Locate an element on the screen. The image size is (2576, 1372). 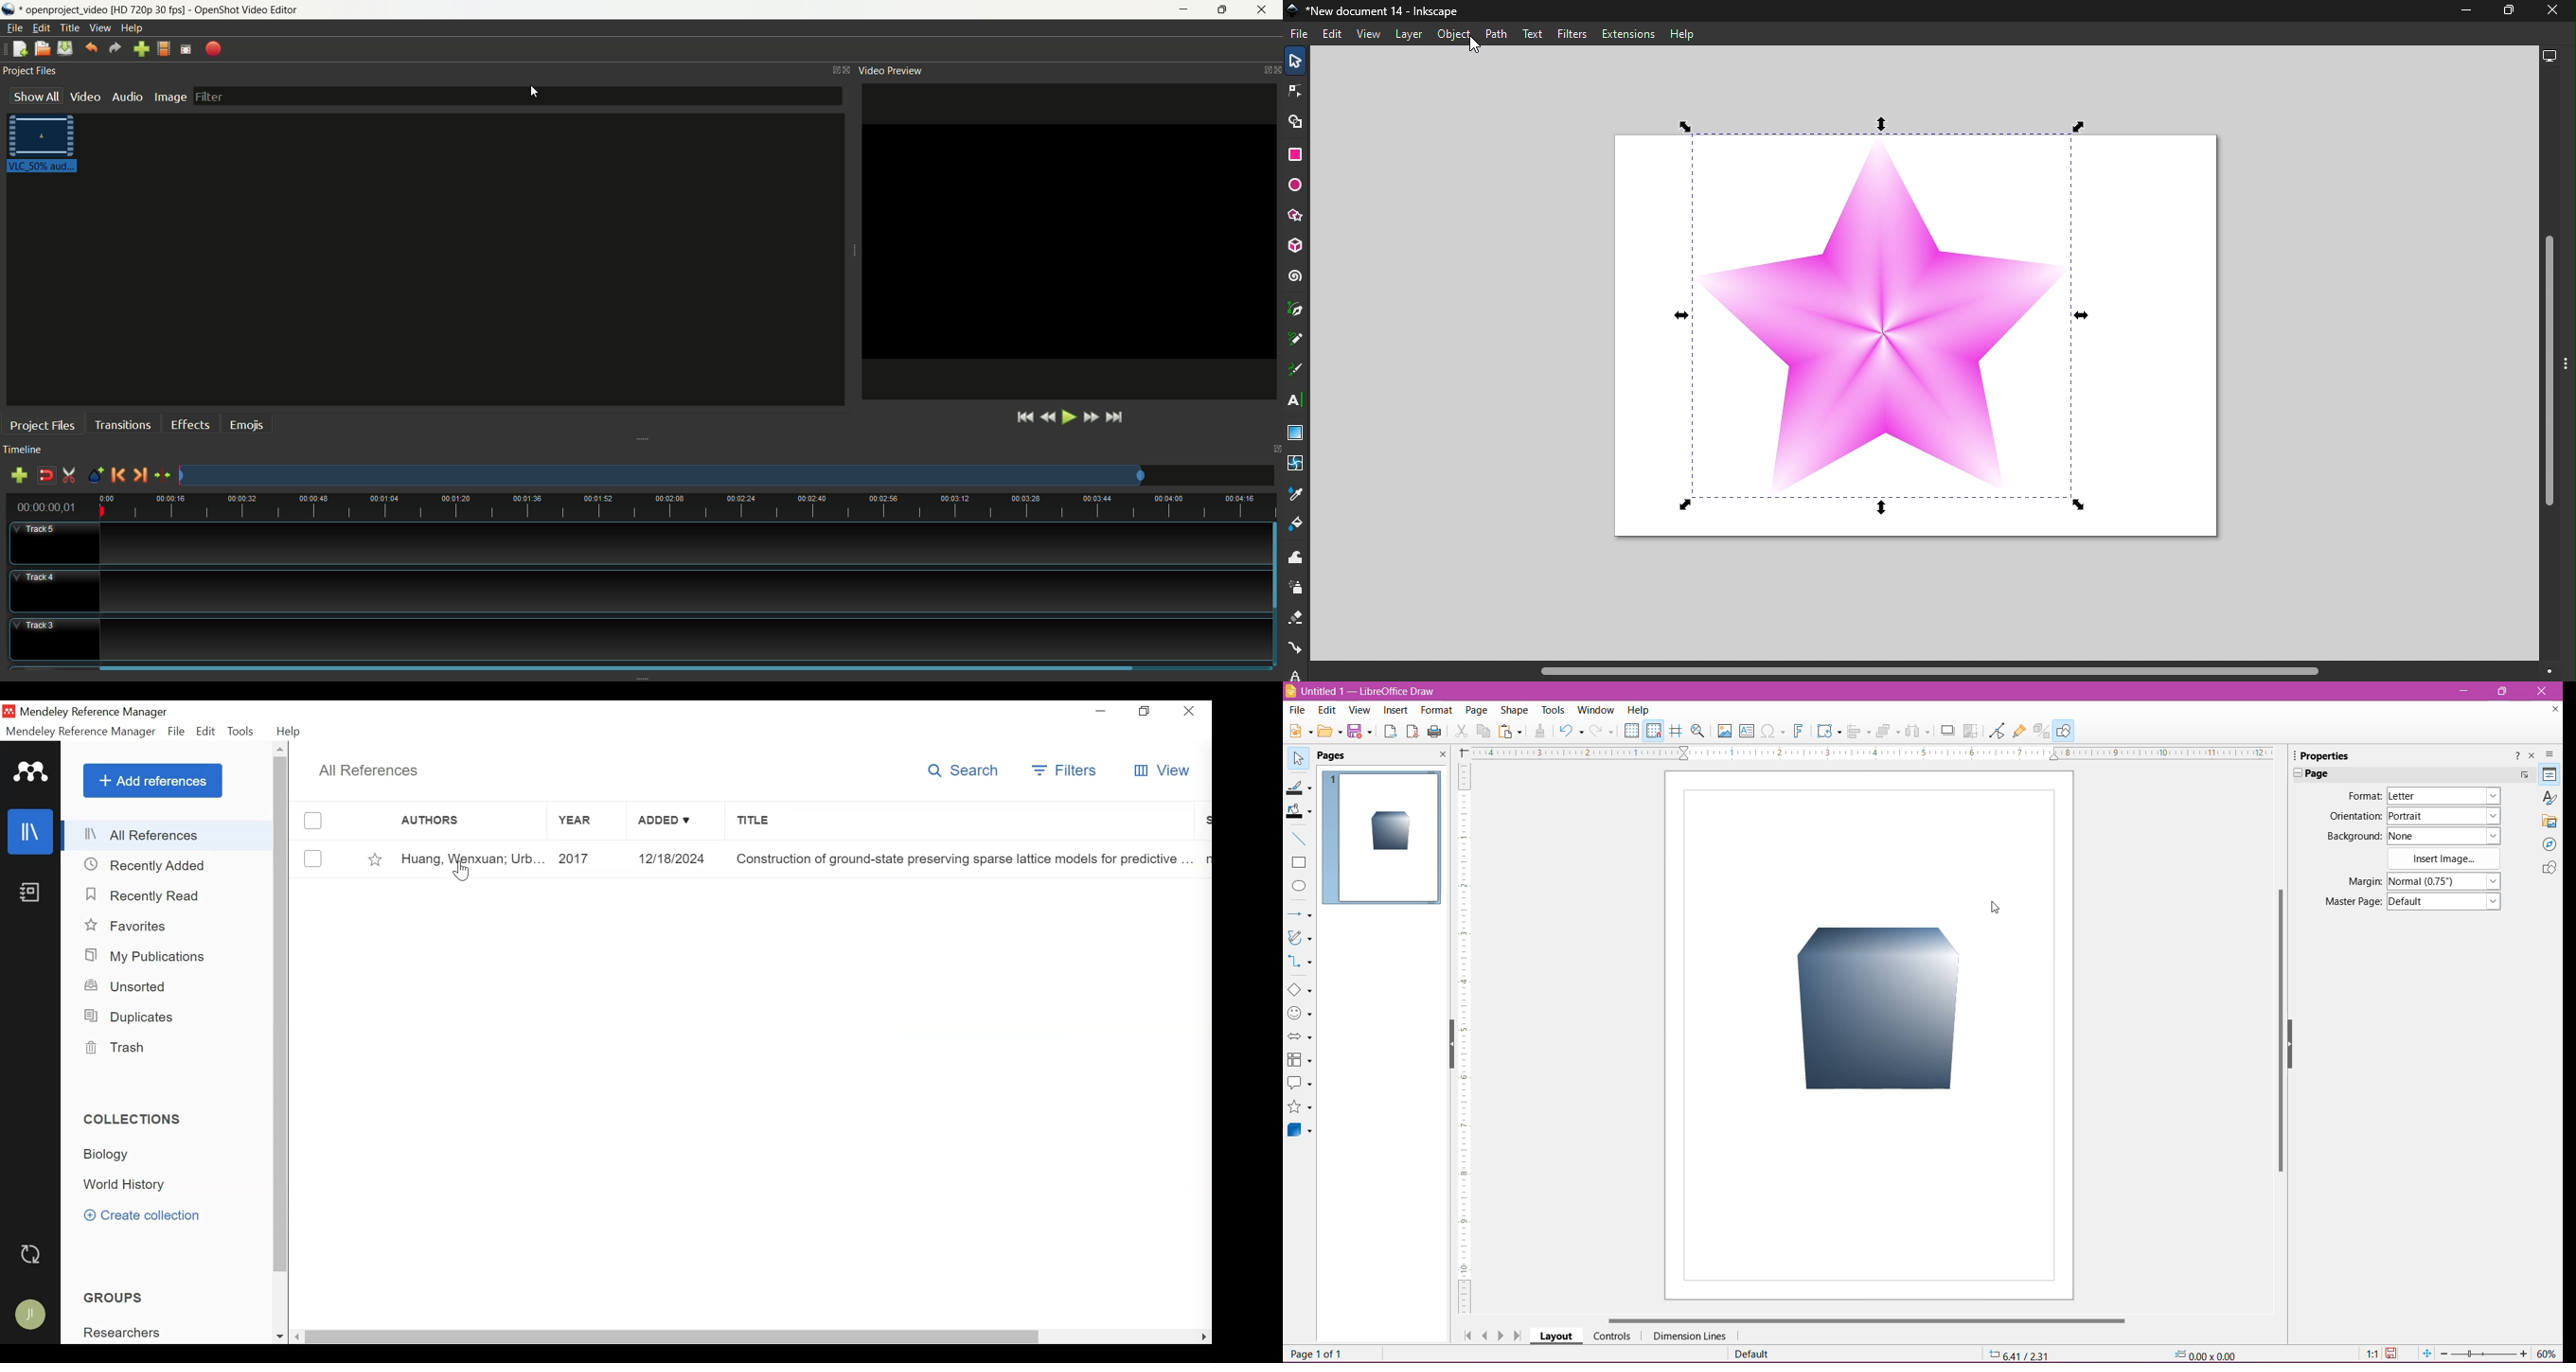
Window is located at coordinates (1595, 710).